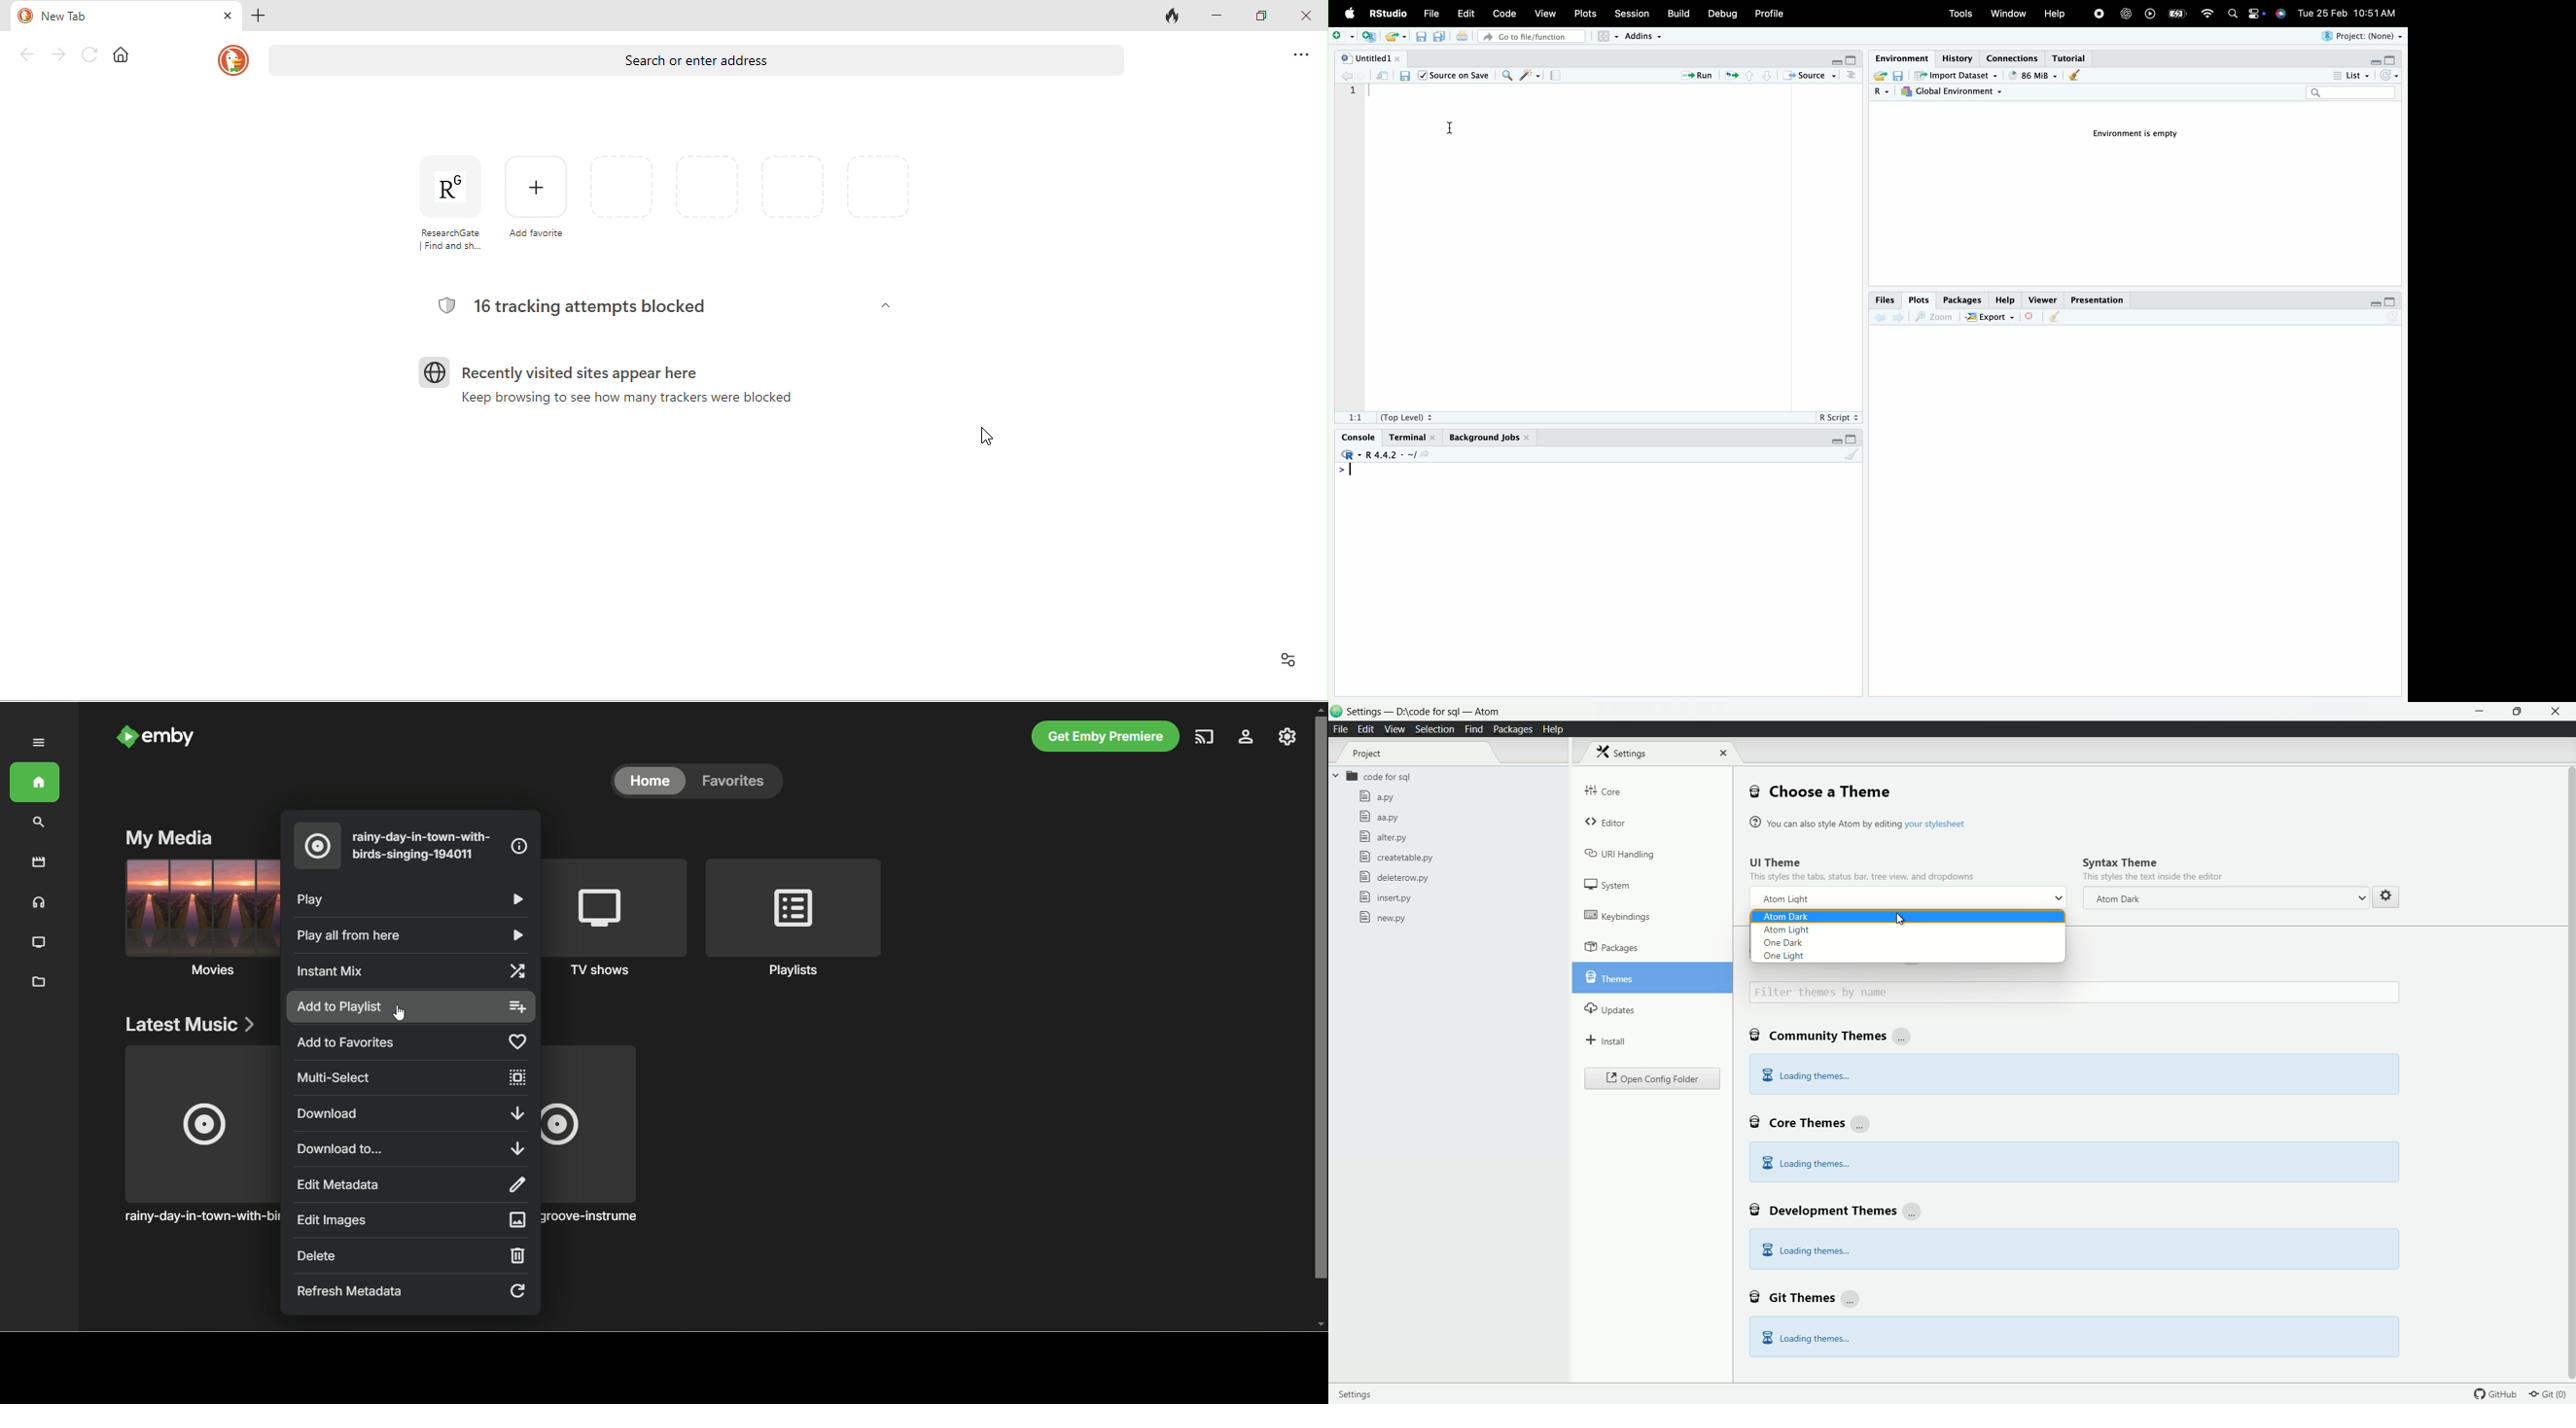  I want to click on Connections, so click(2014, 57).